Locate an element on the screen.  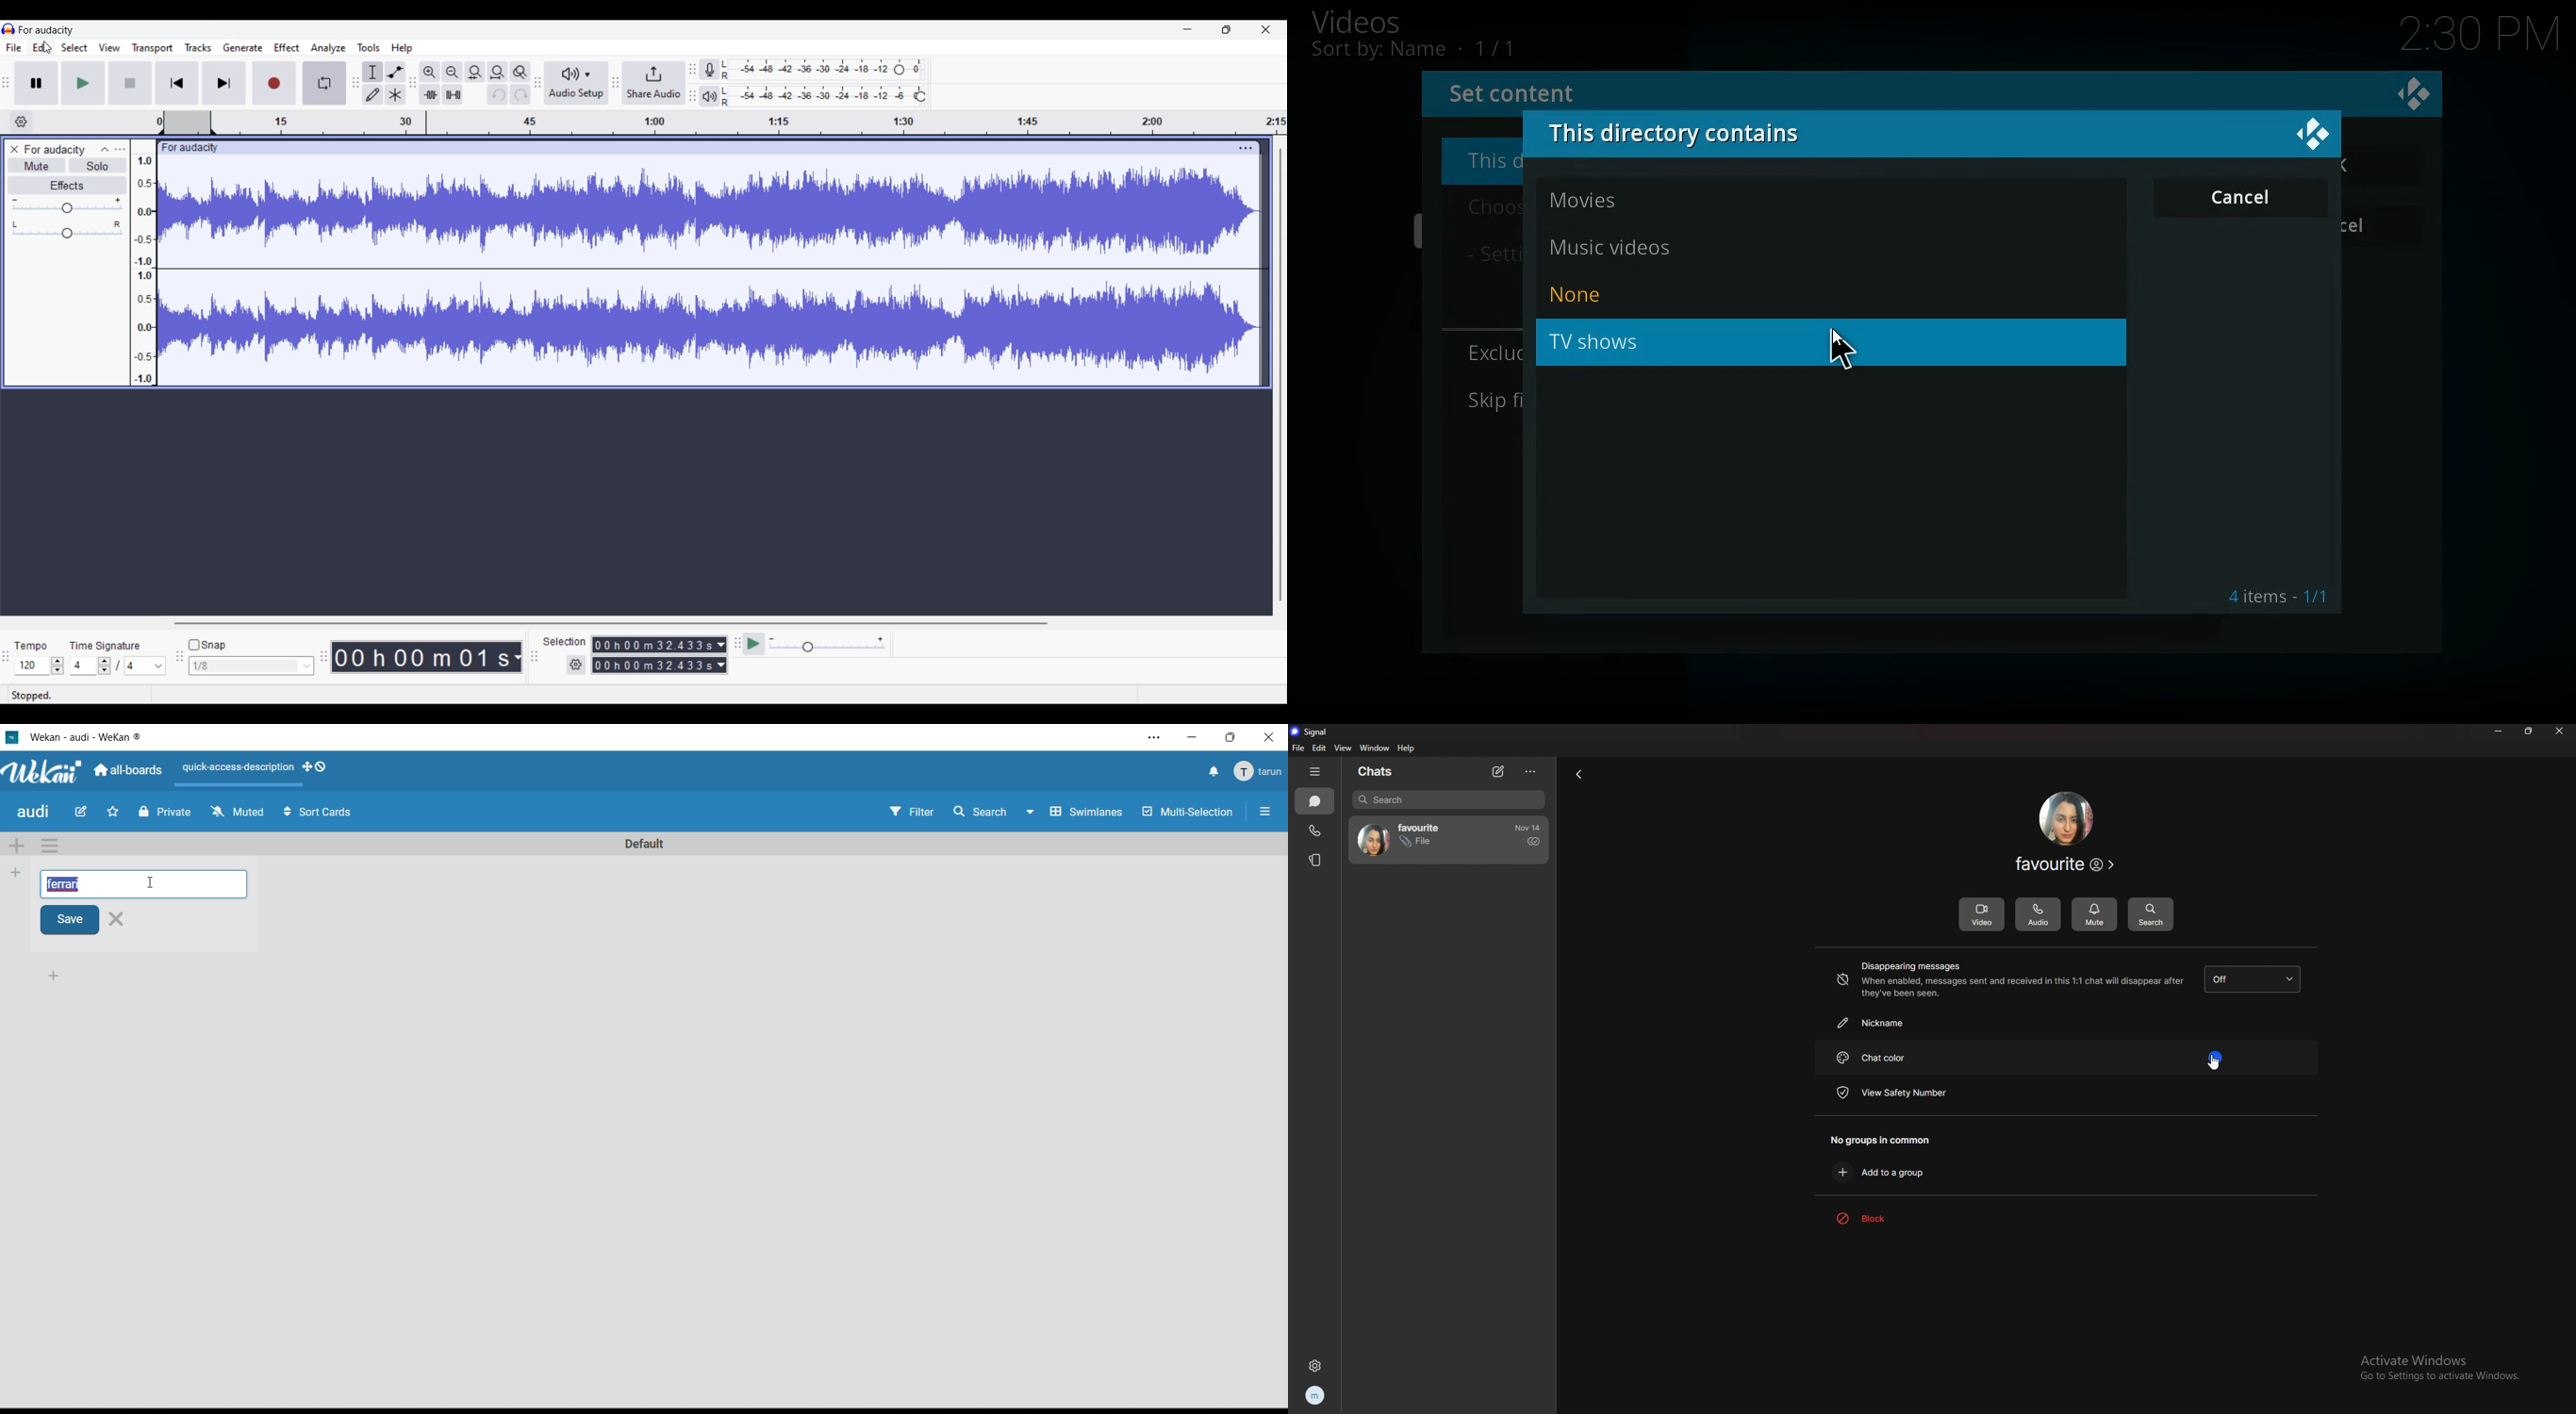
Solo is located at coordinates (97, 166).